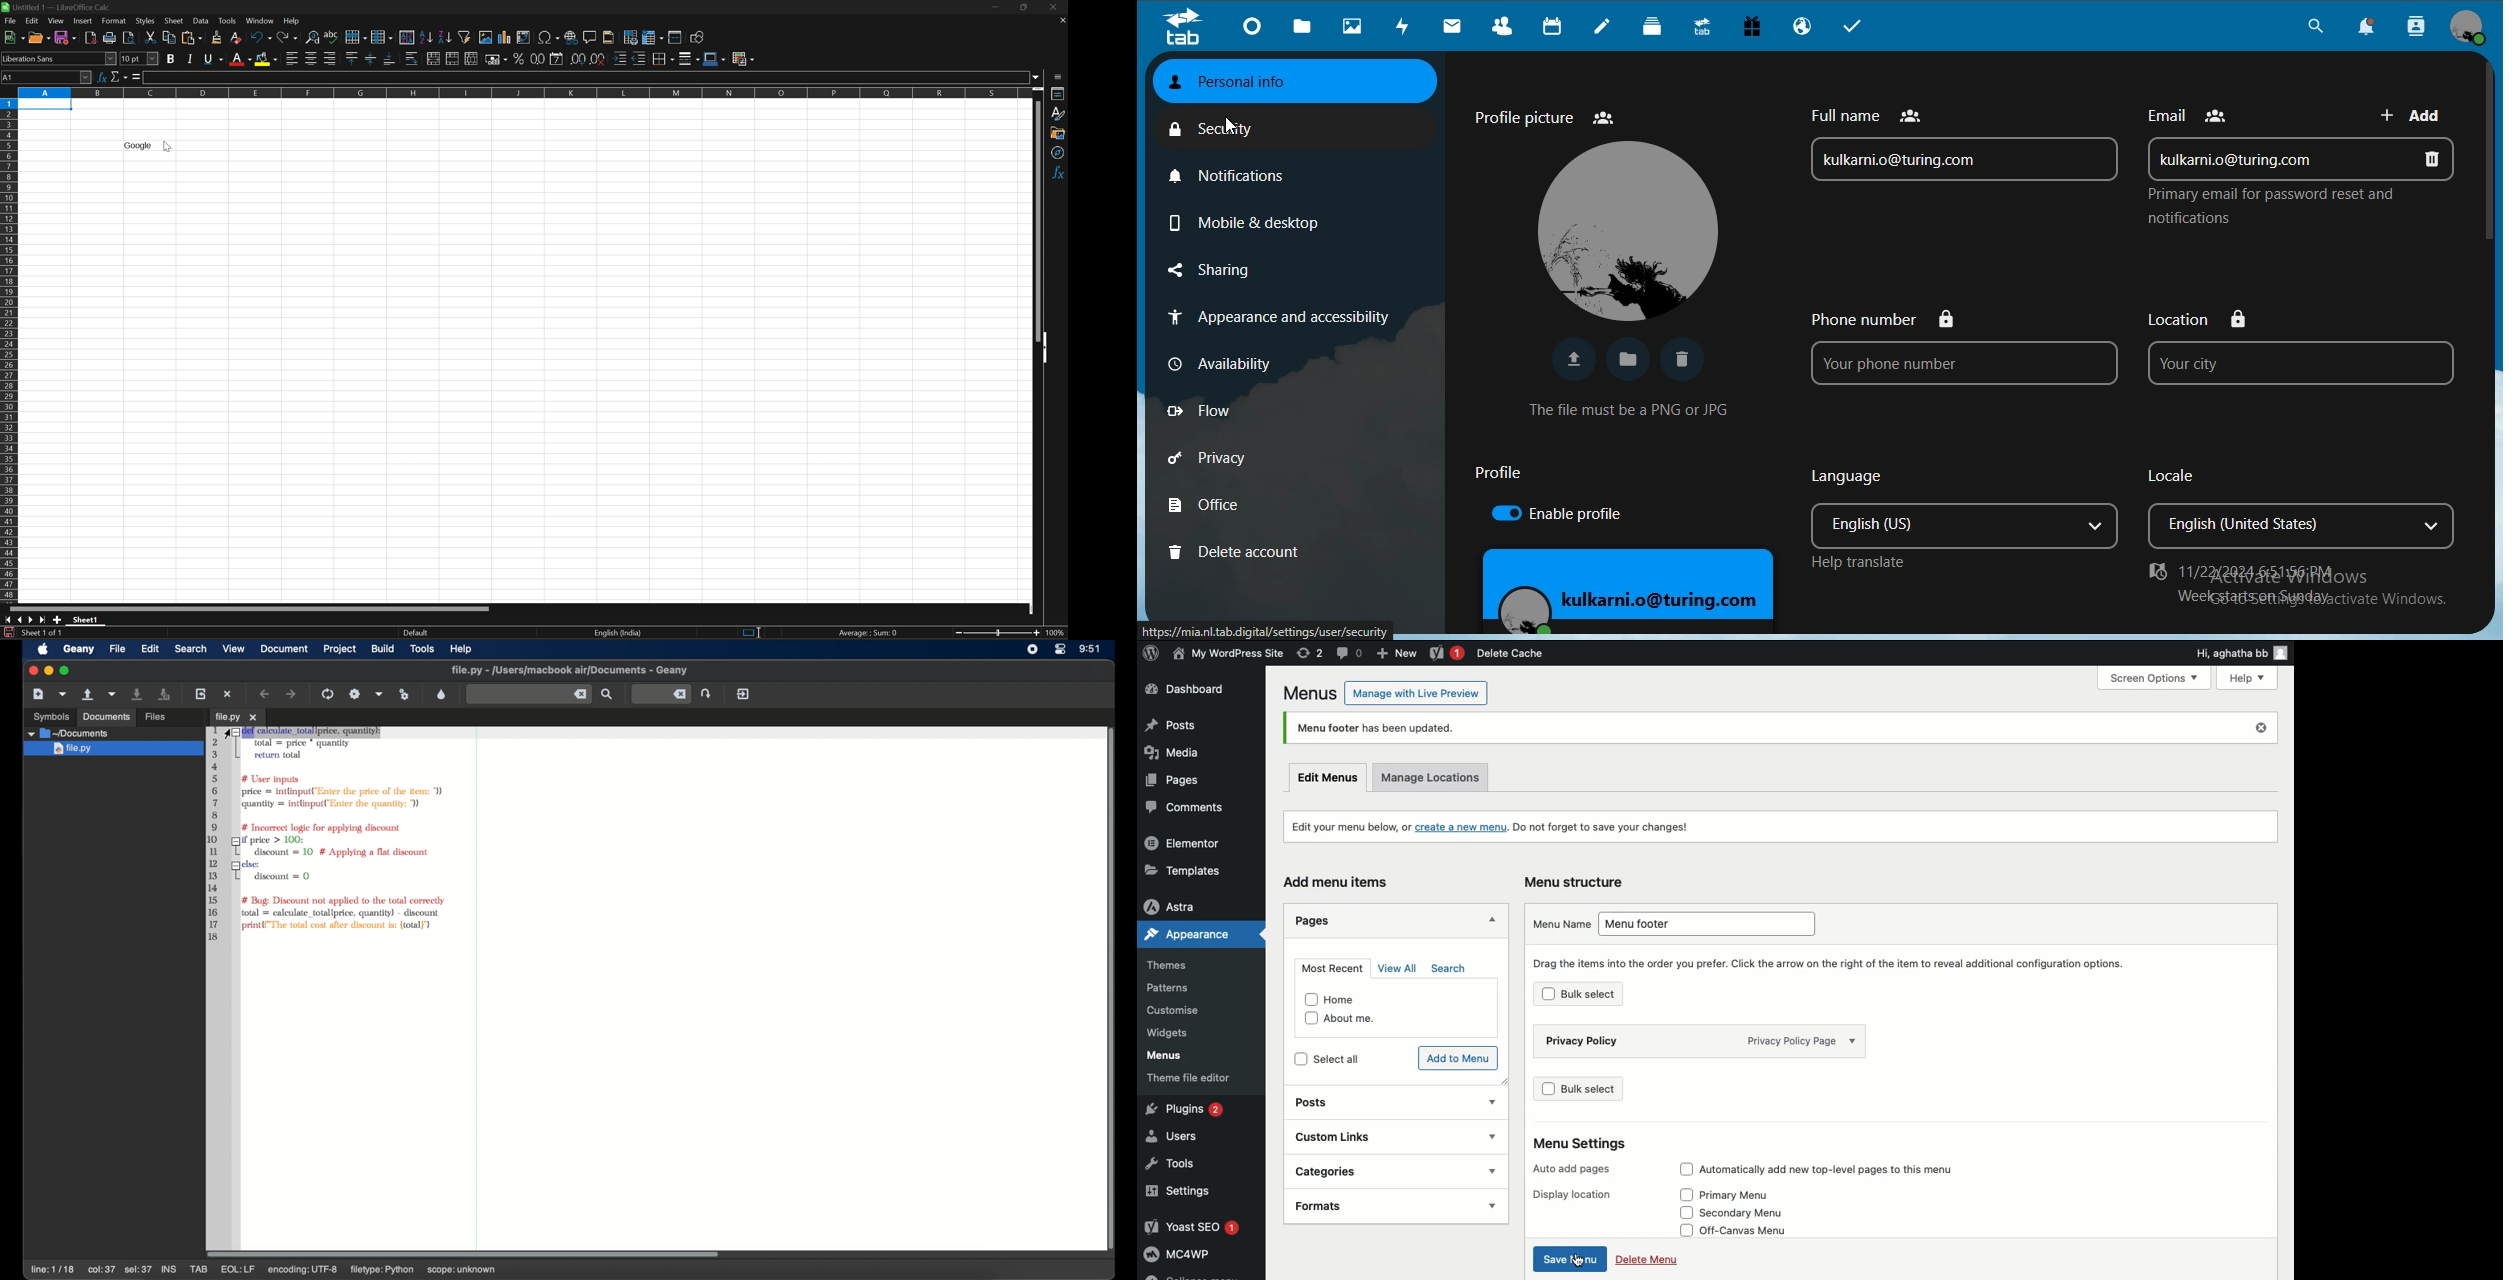  Describe the element at coordinates (1886, 317) in the screenshot. I see `phone number` at that location.